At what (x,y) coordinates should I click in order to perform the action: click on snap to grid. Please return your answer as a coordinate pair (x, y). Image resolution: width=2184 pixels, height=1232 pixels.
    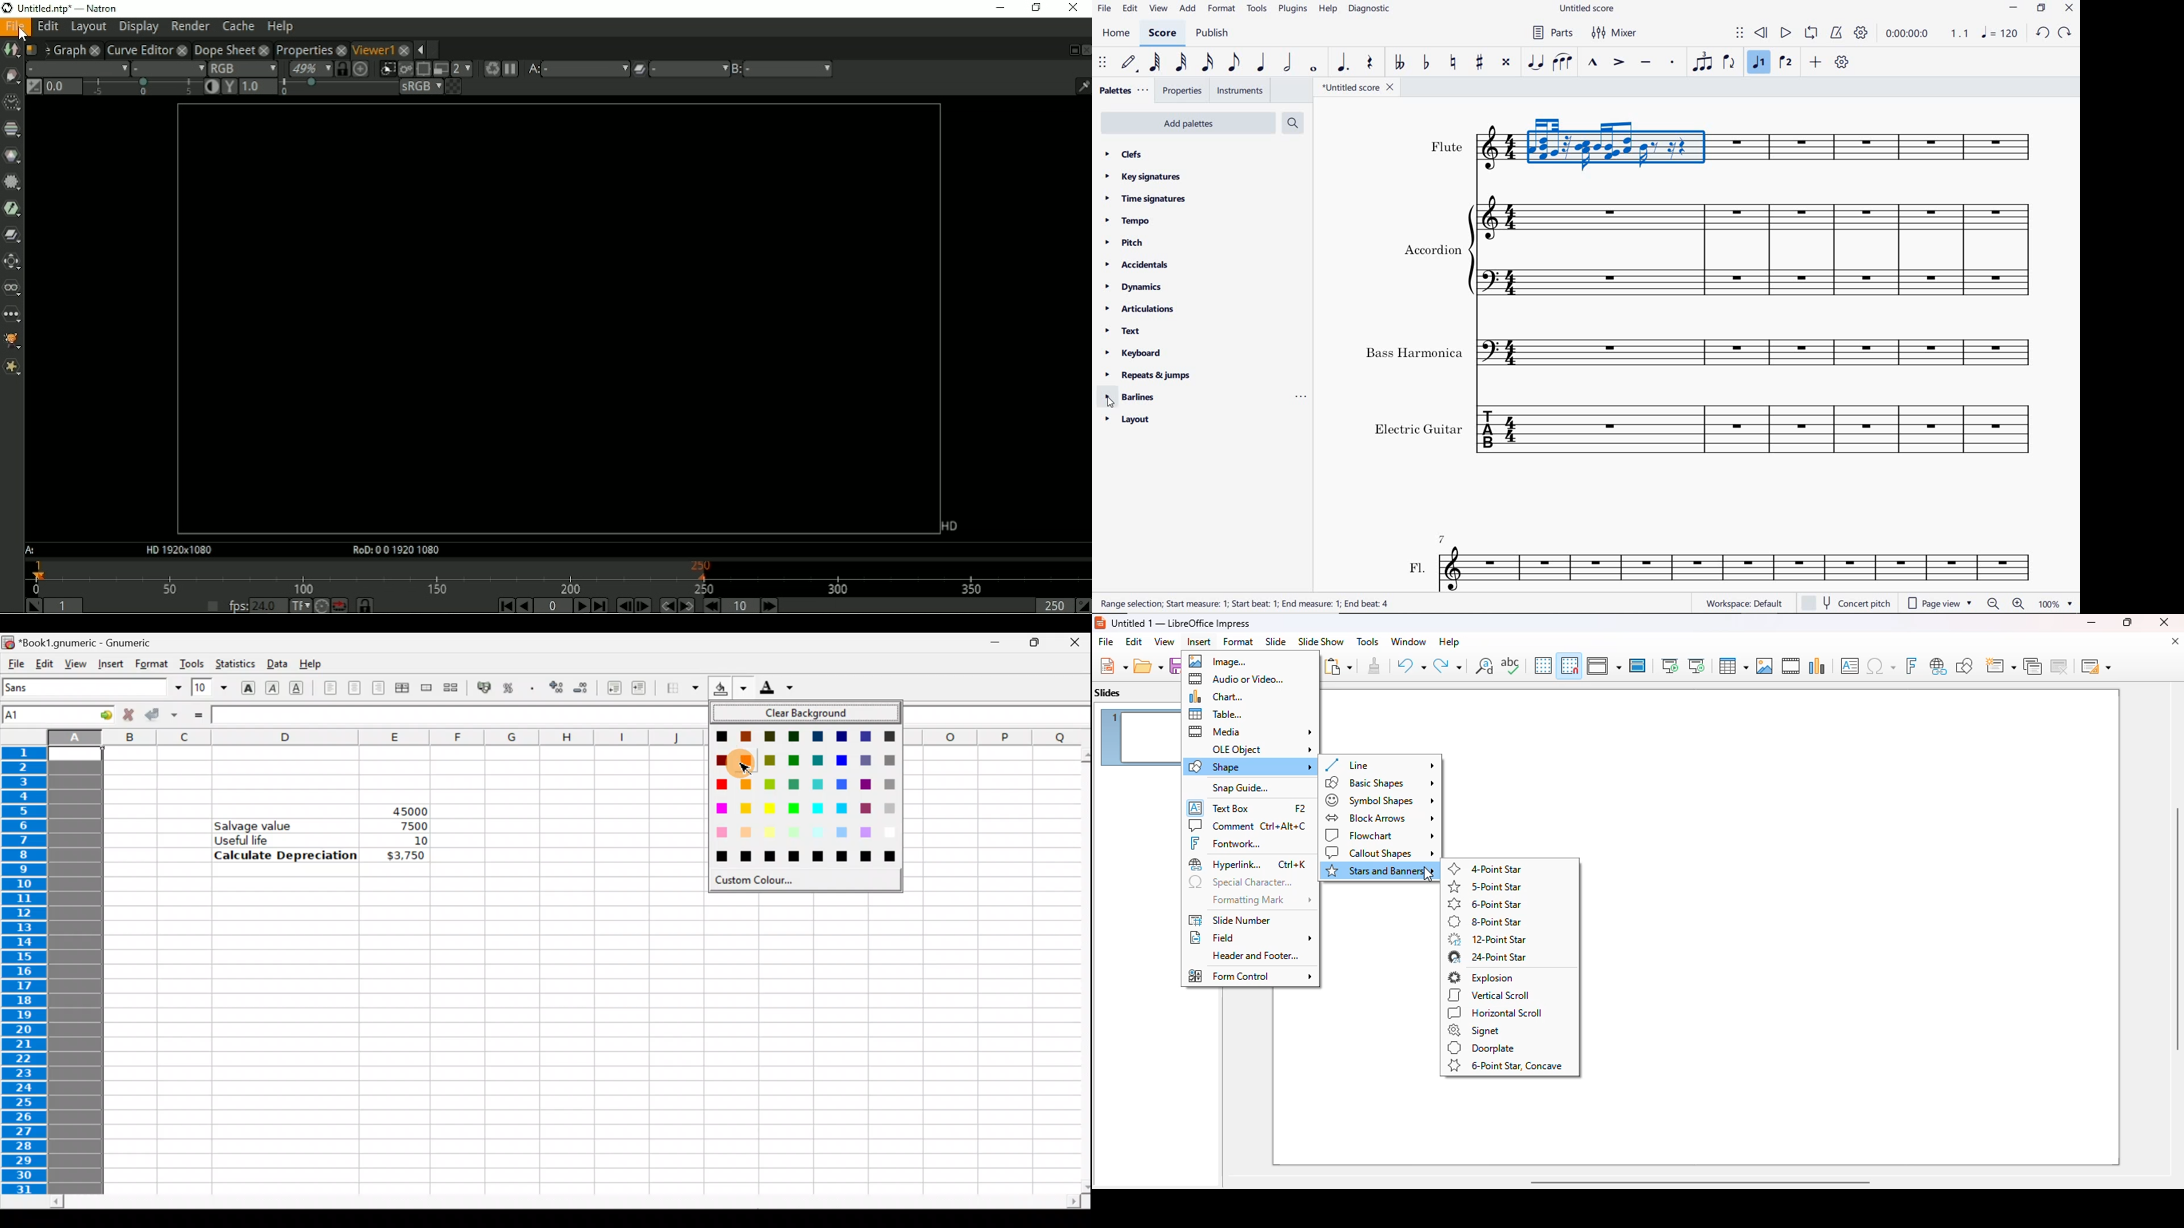
    Looking at the image, I should click on (1568, 665).